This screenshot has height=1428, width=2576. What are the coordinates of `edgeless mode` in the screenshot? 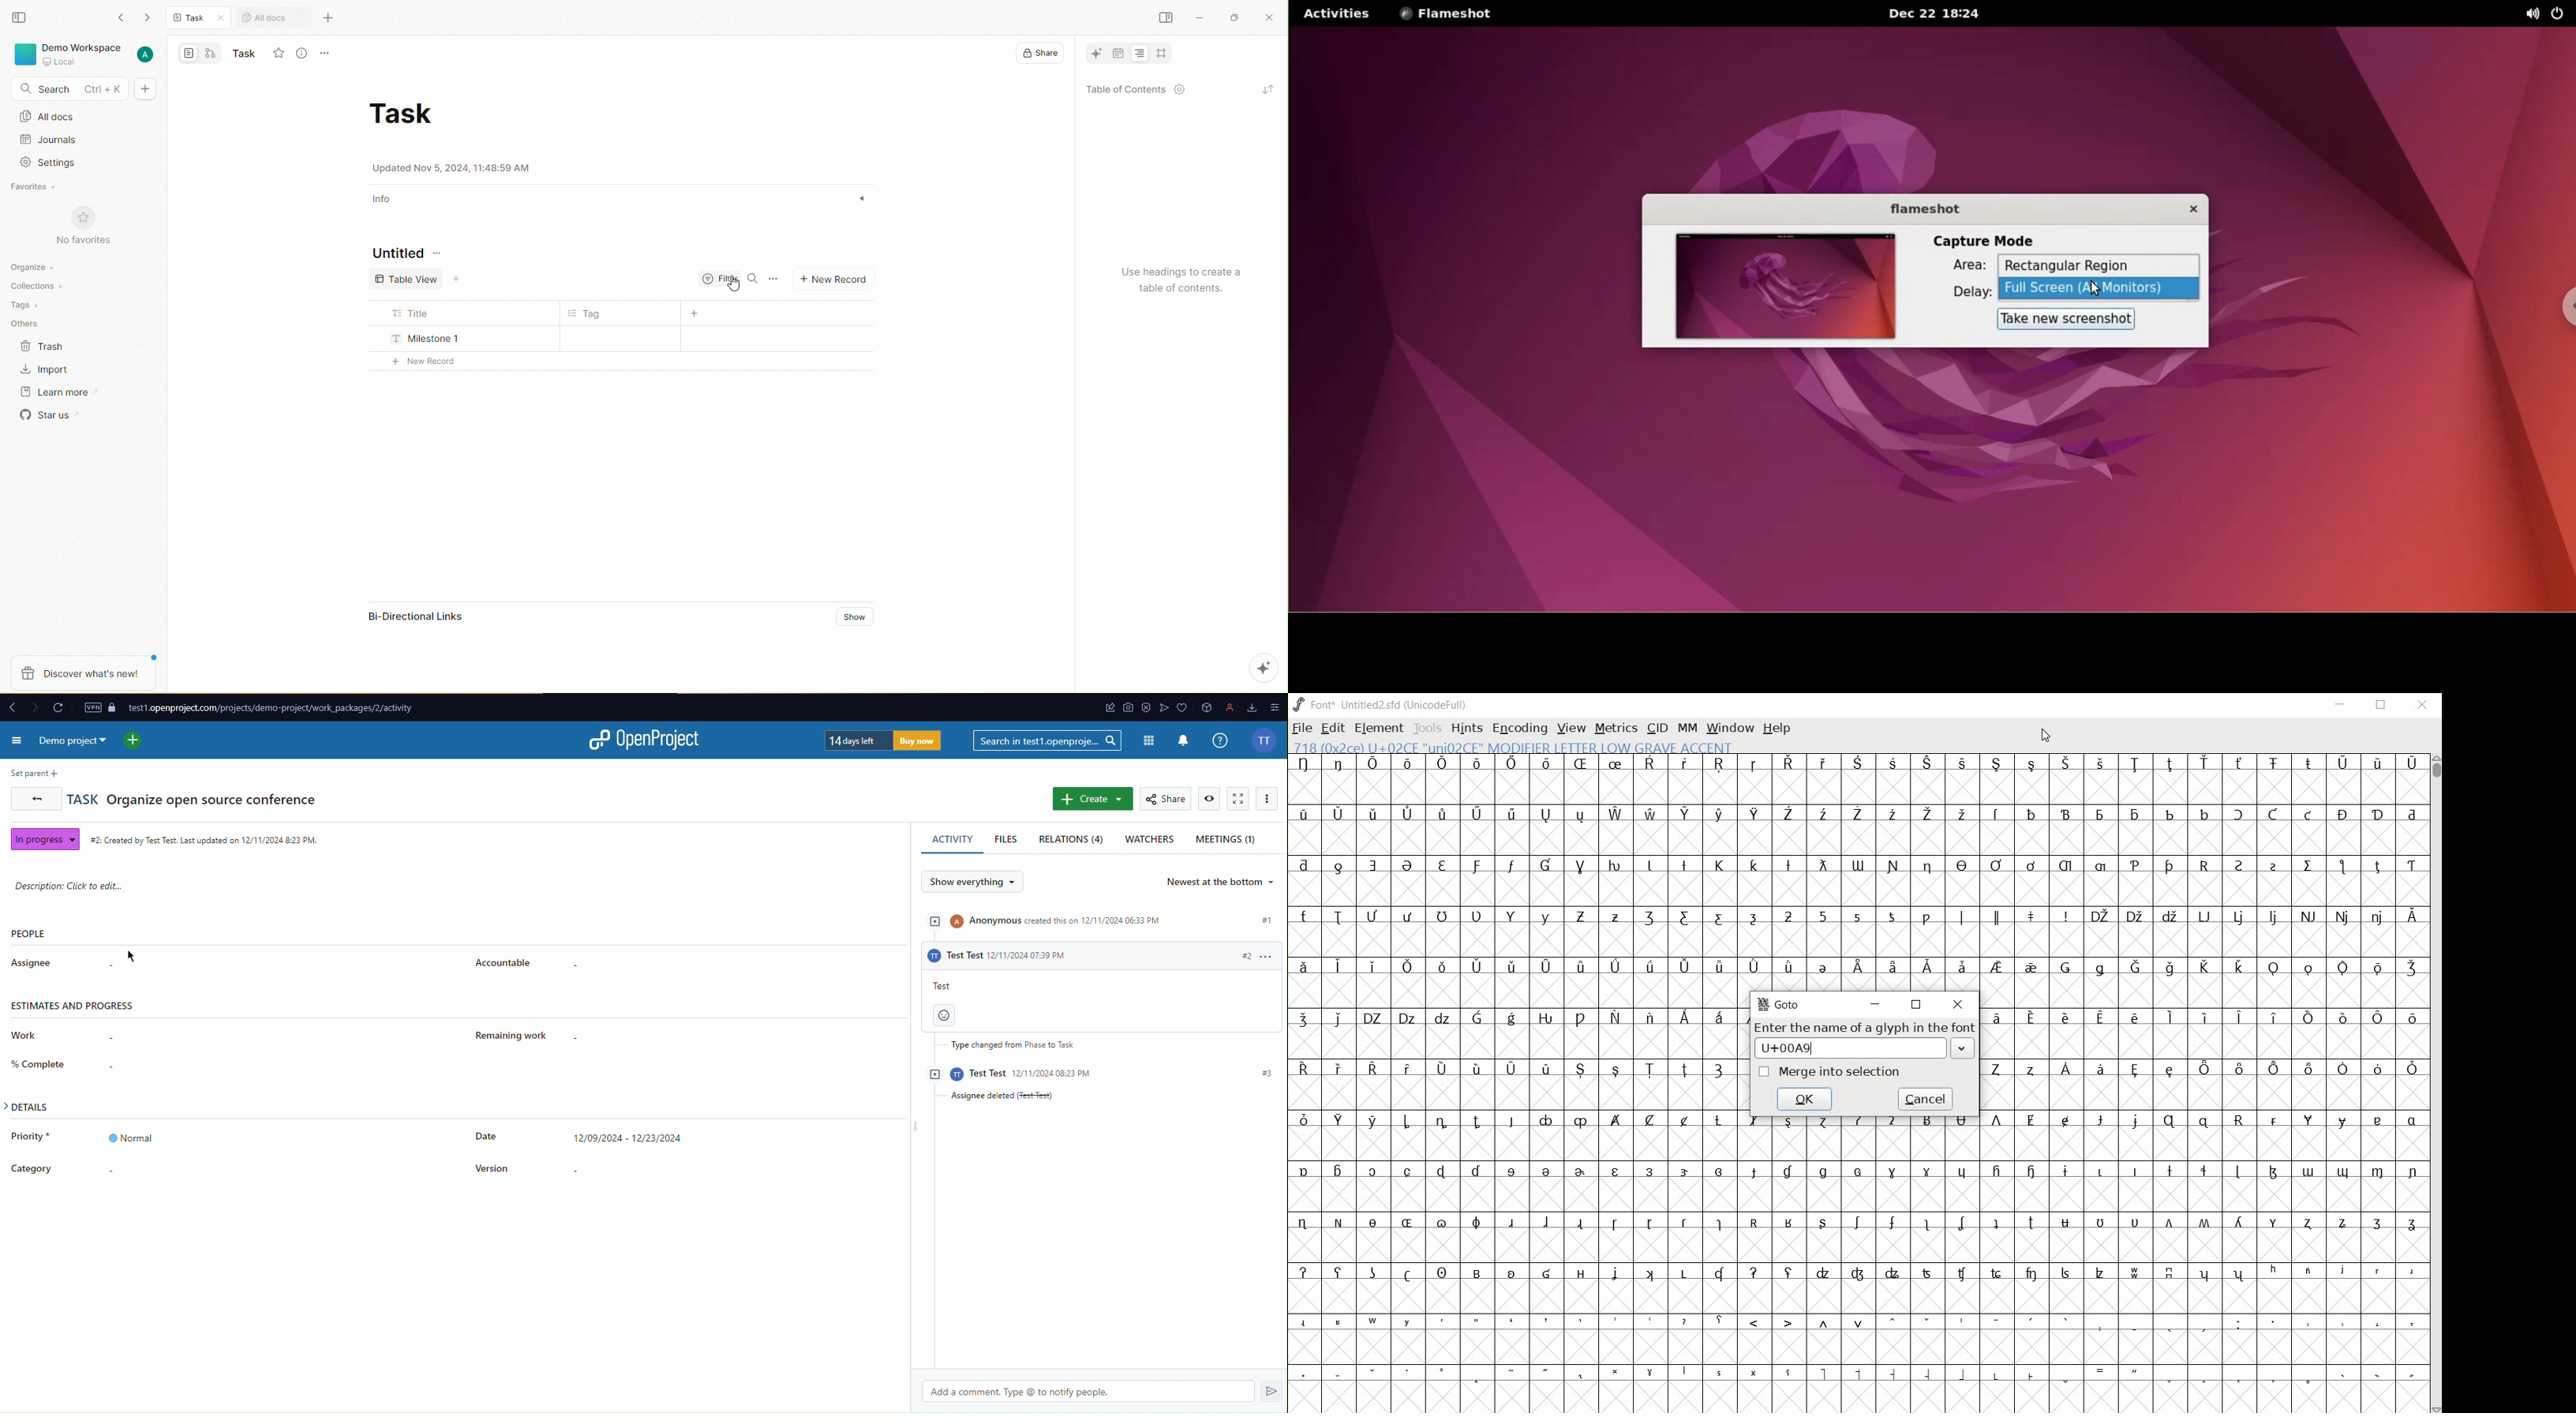 It's located at (211, 54).